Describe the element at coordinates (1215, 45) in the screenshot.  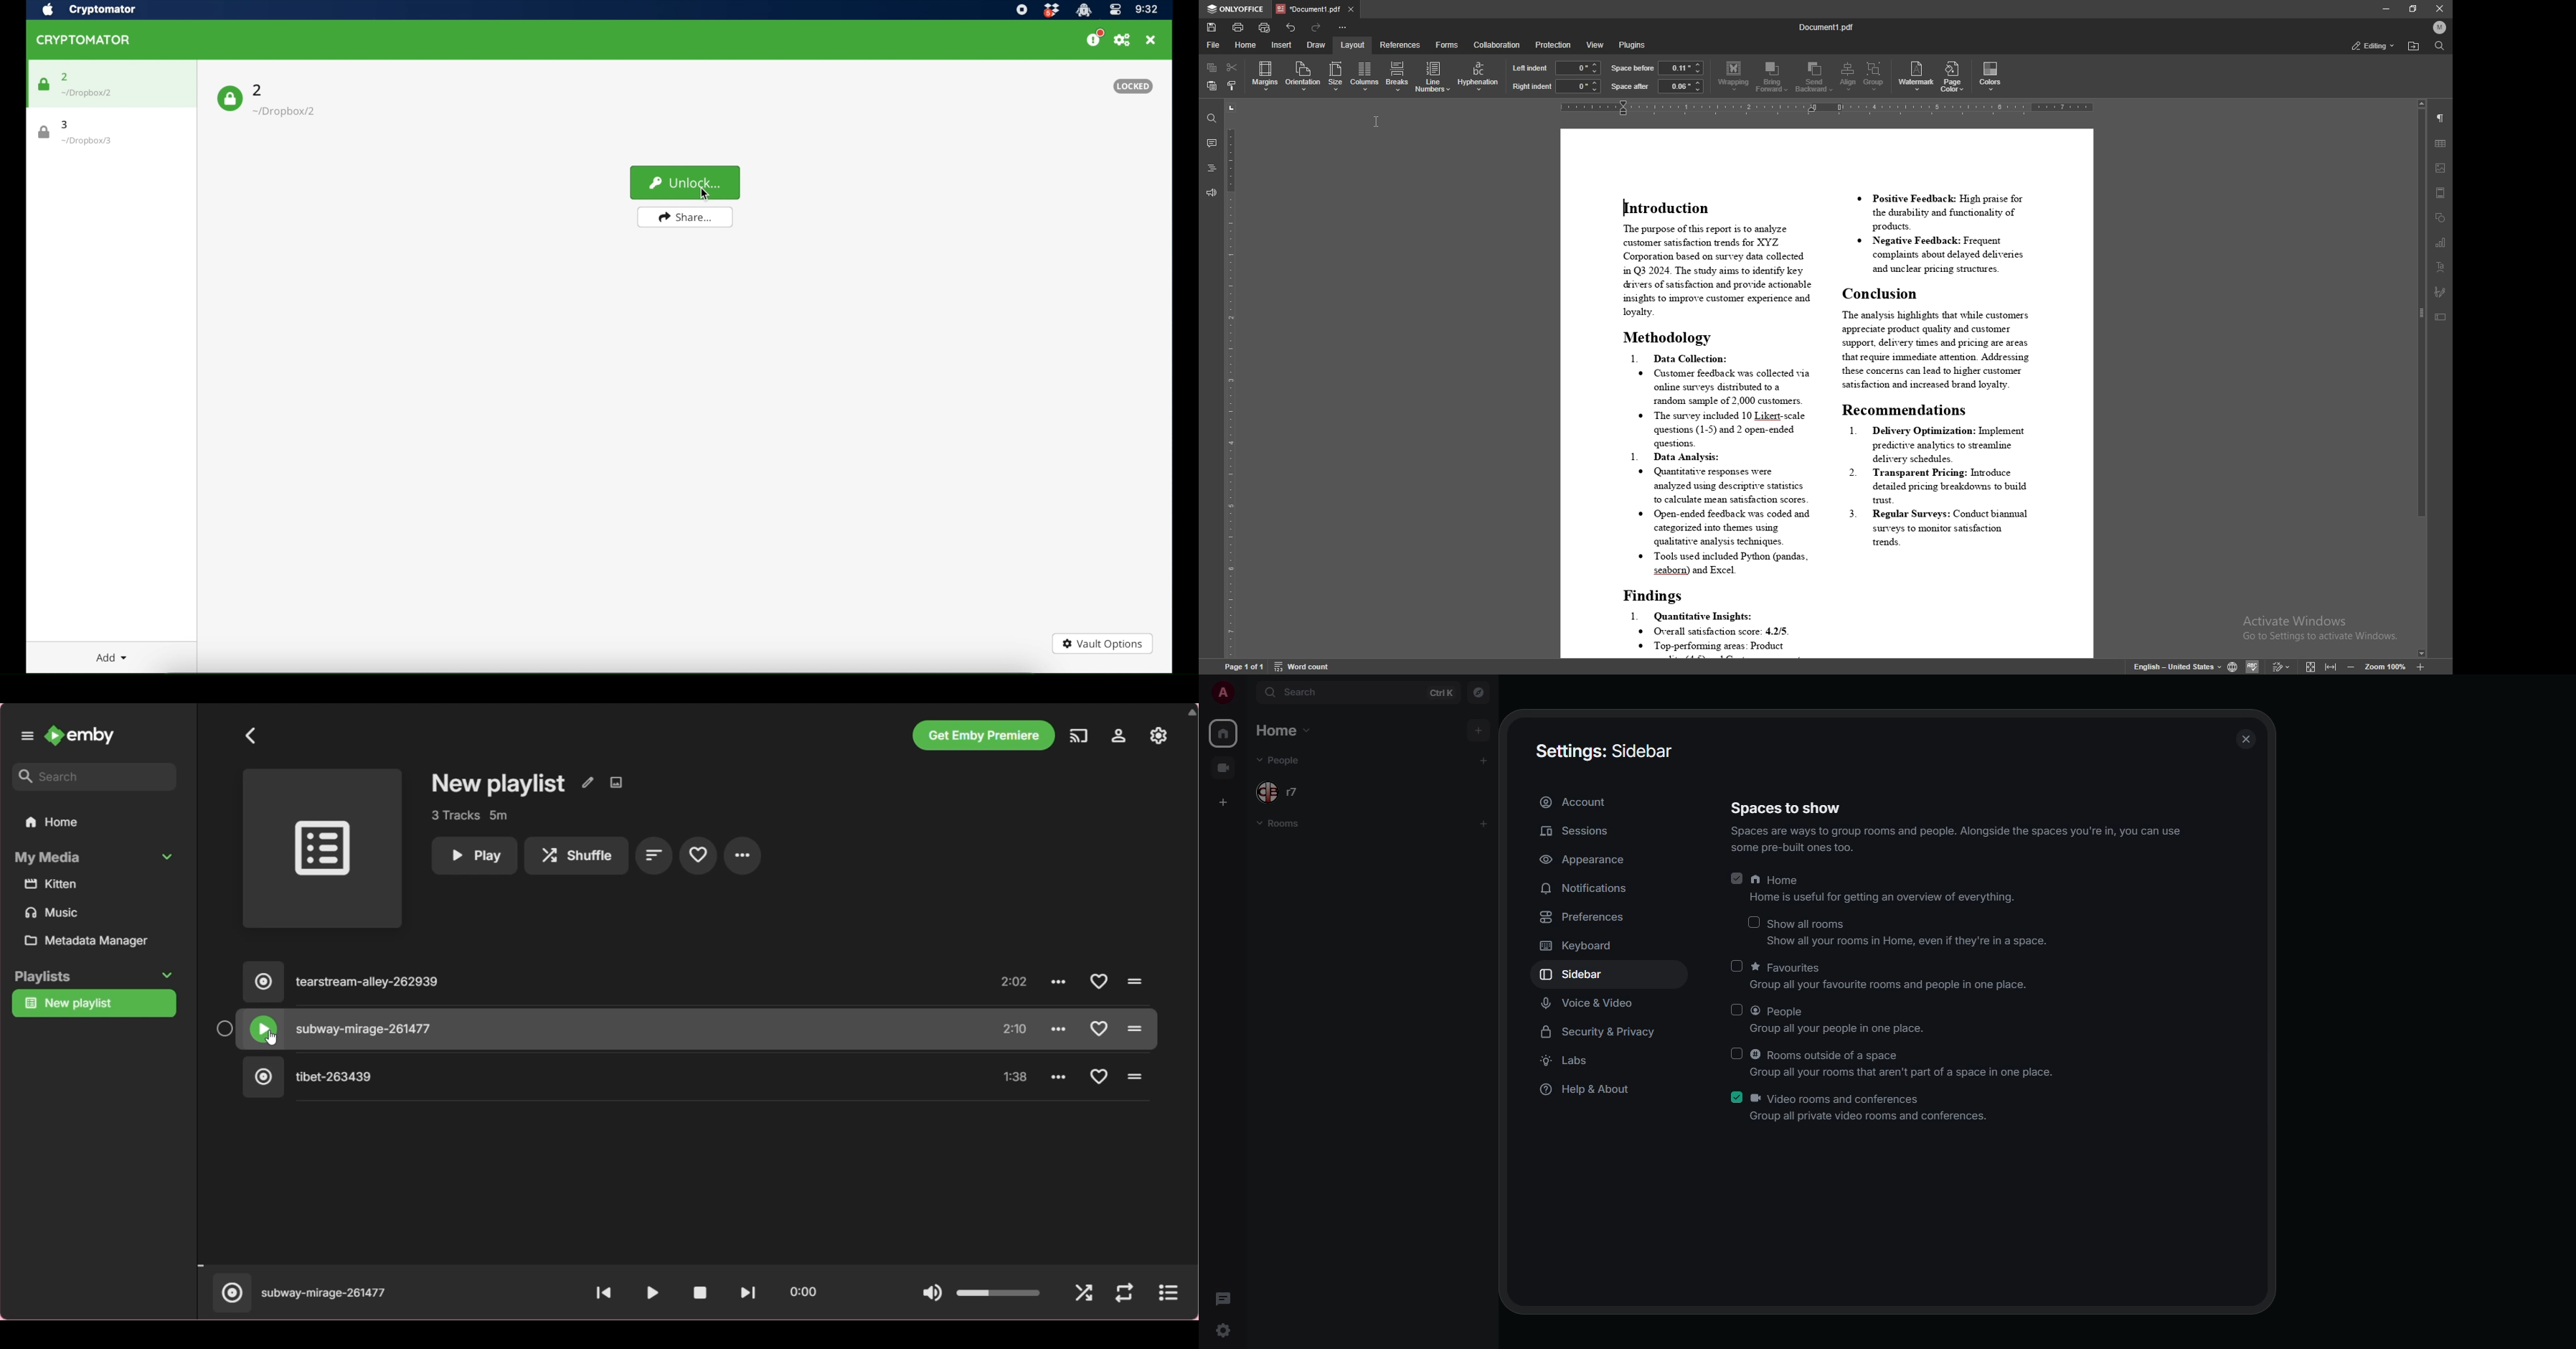
I see `file` at that location.